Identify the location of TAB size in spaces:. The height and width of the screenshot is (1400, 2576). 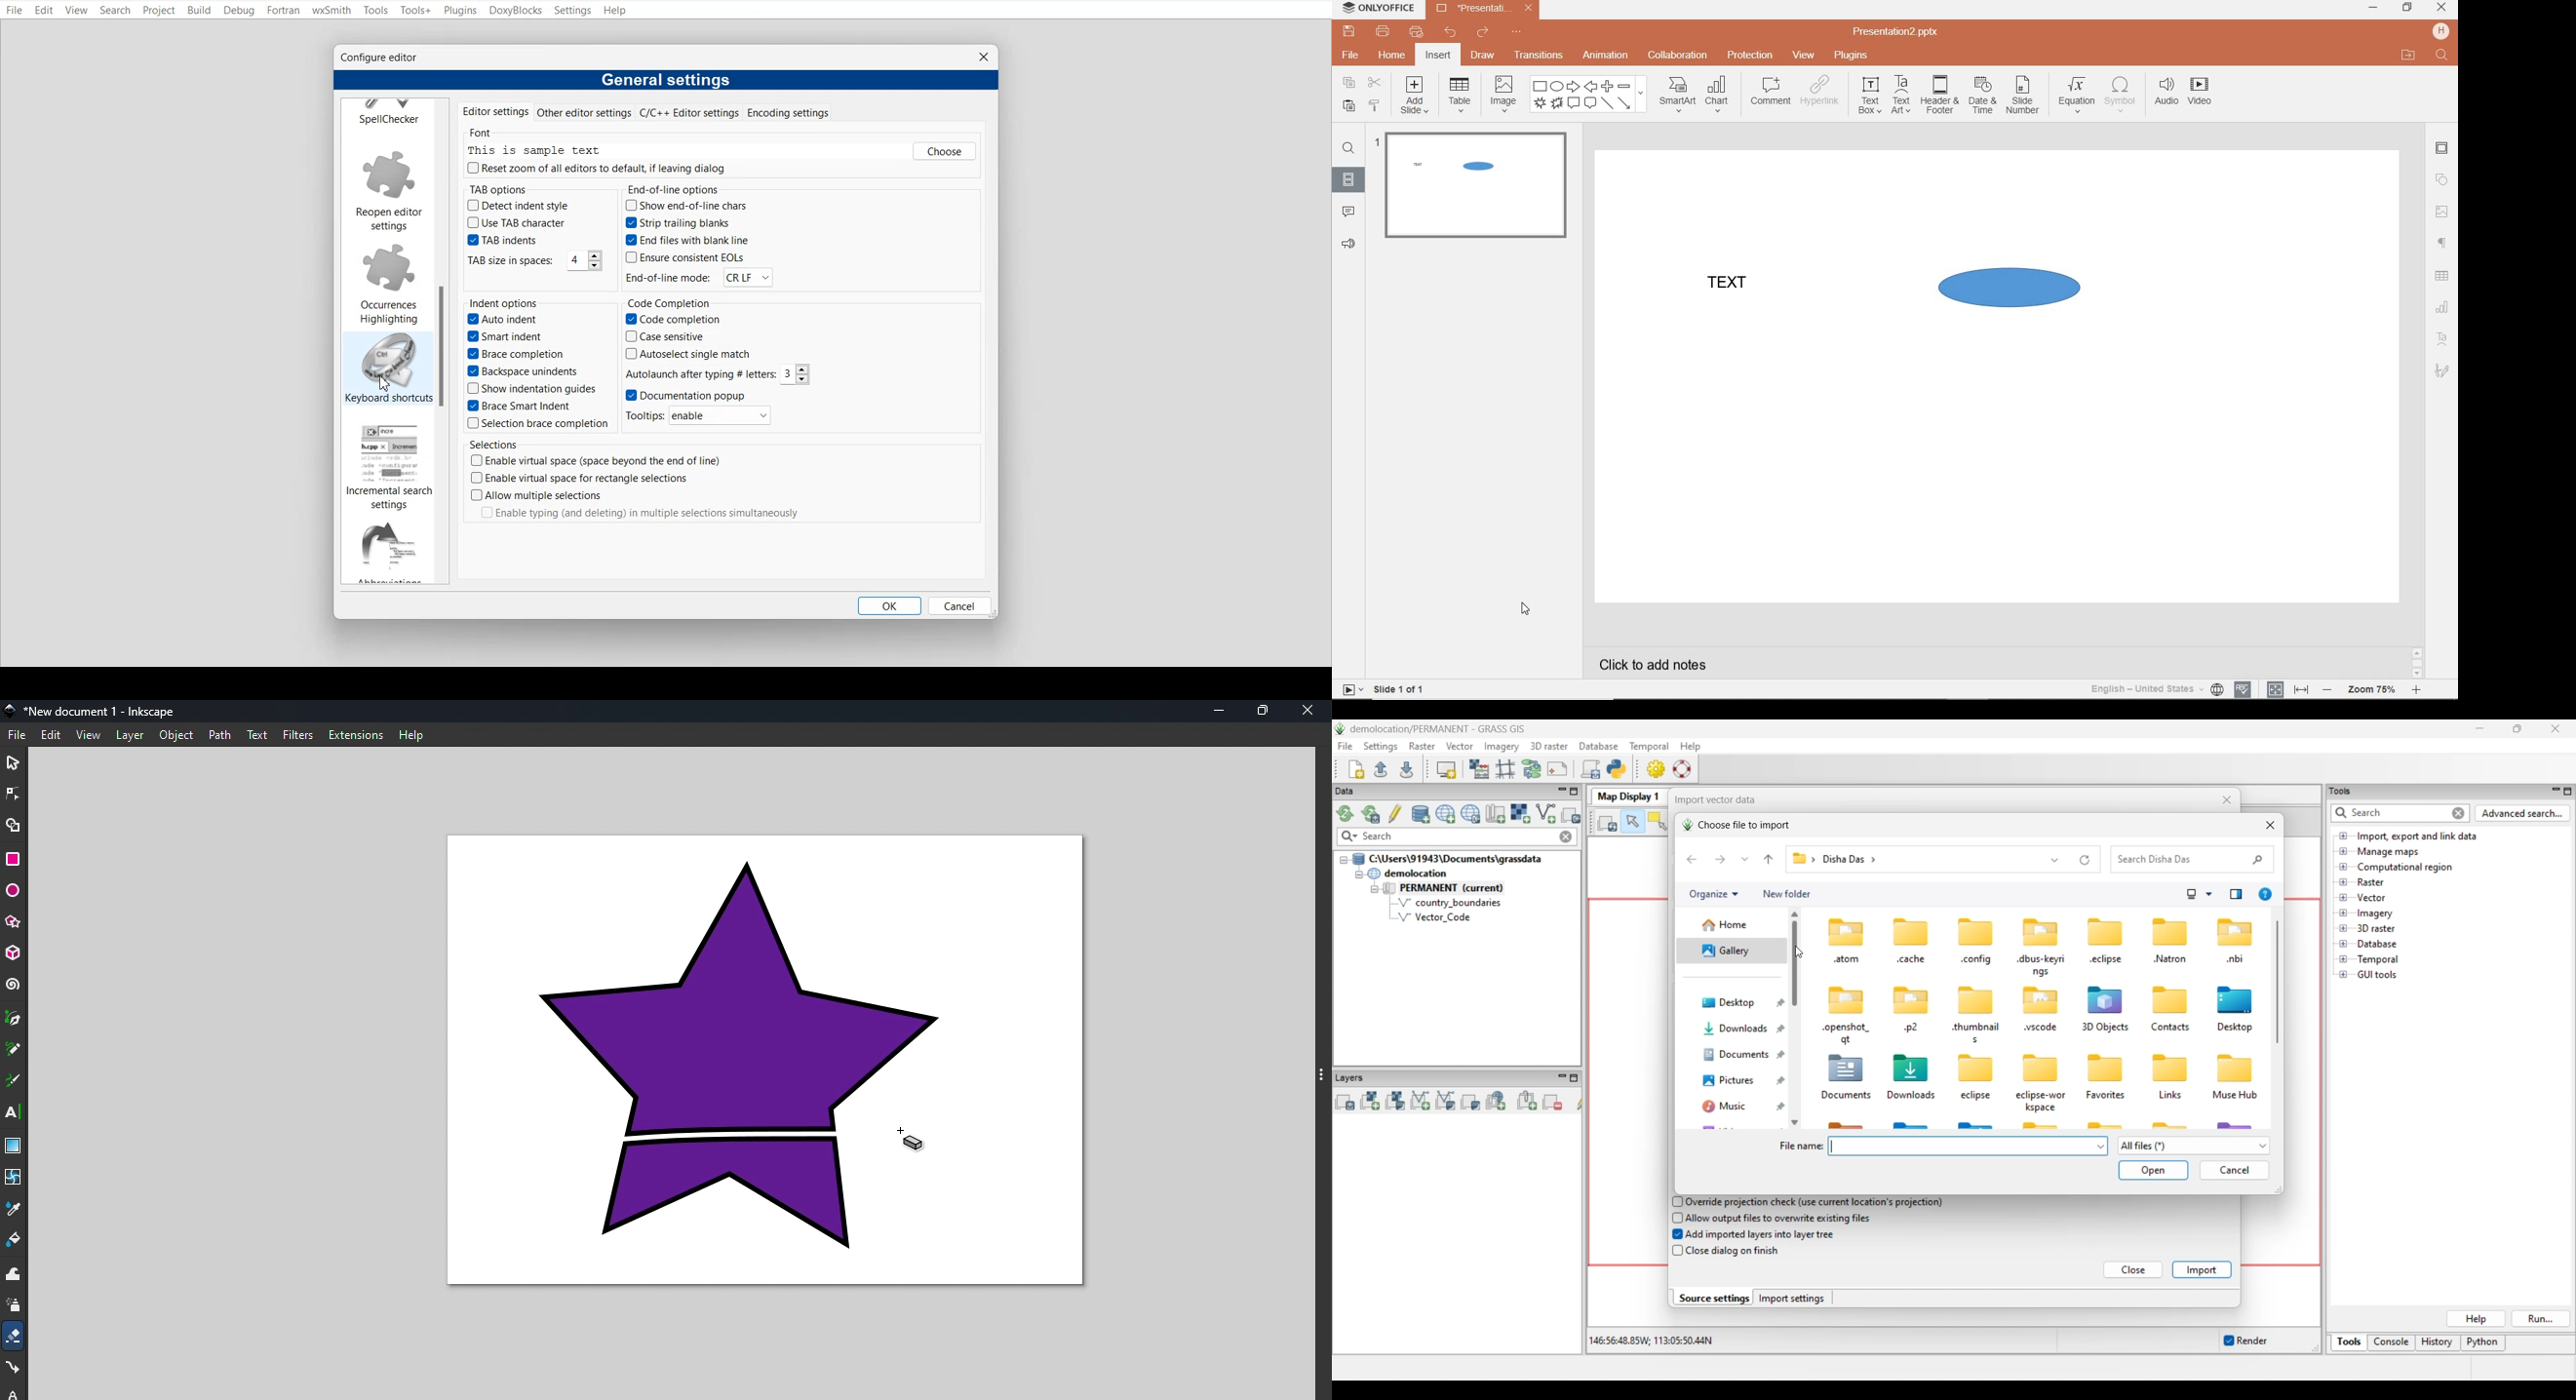
(509, 261).